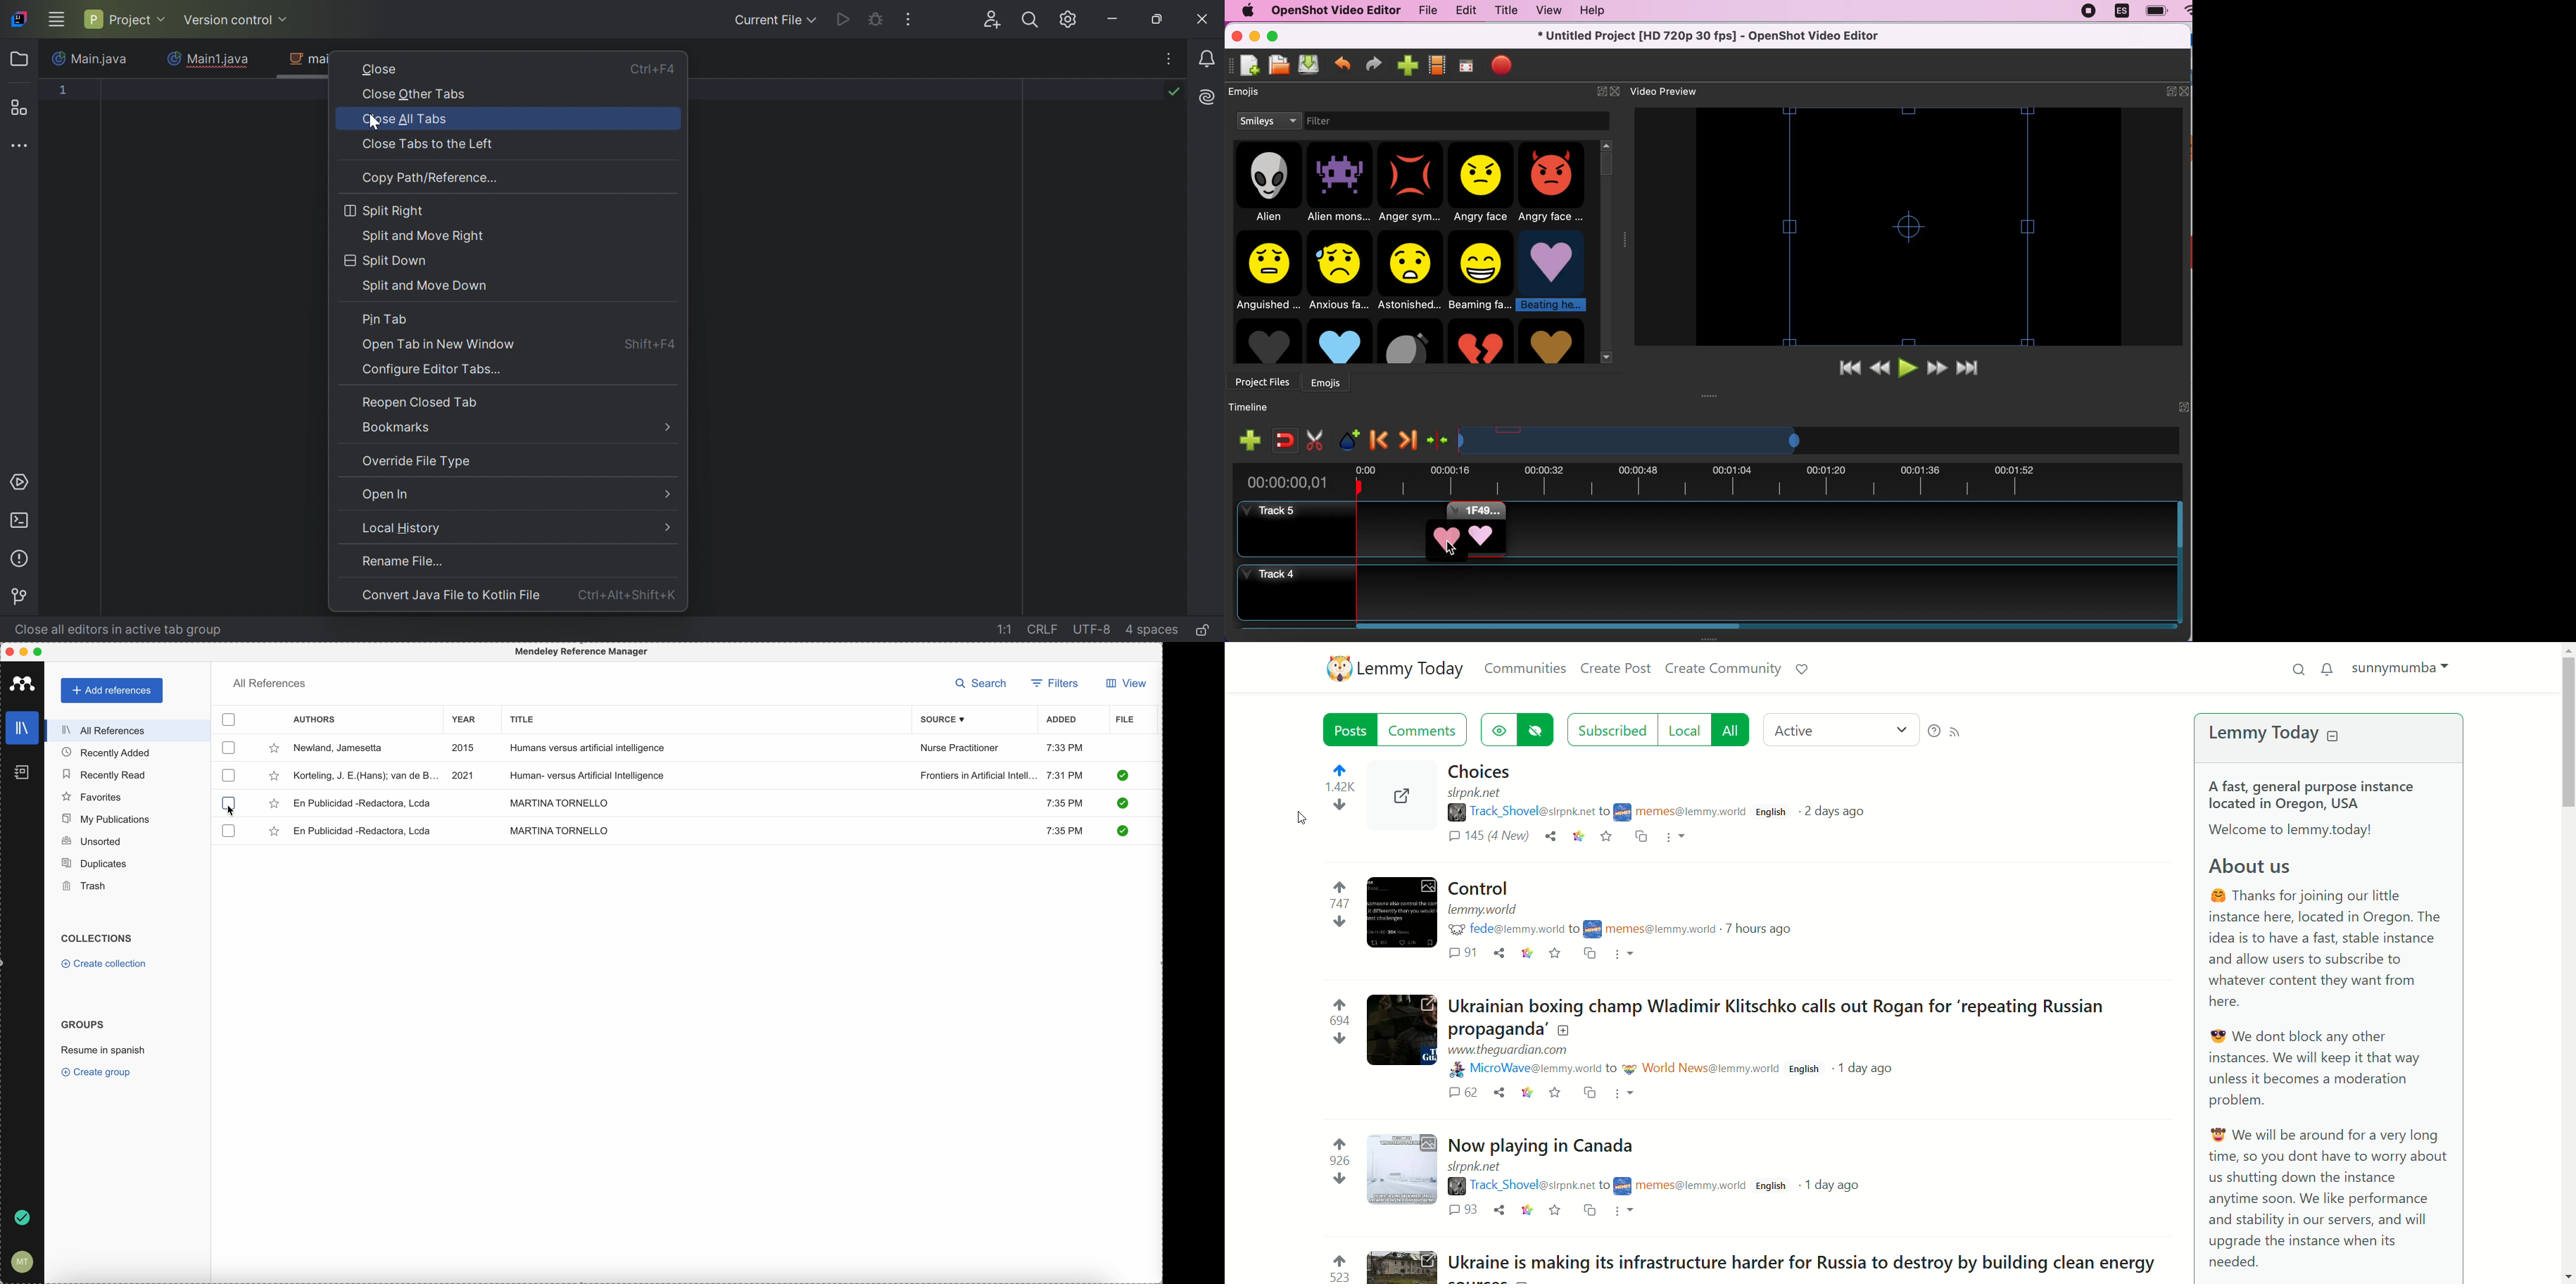  Describe the element at coordinates (1810, 1263) in the screenshot. I see `Post - Ukraine is making its infrastructure harder for Russia to destroy by building clean energy` at that location.